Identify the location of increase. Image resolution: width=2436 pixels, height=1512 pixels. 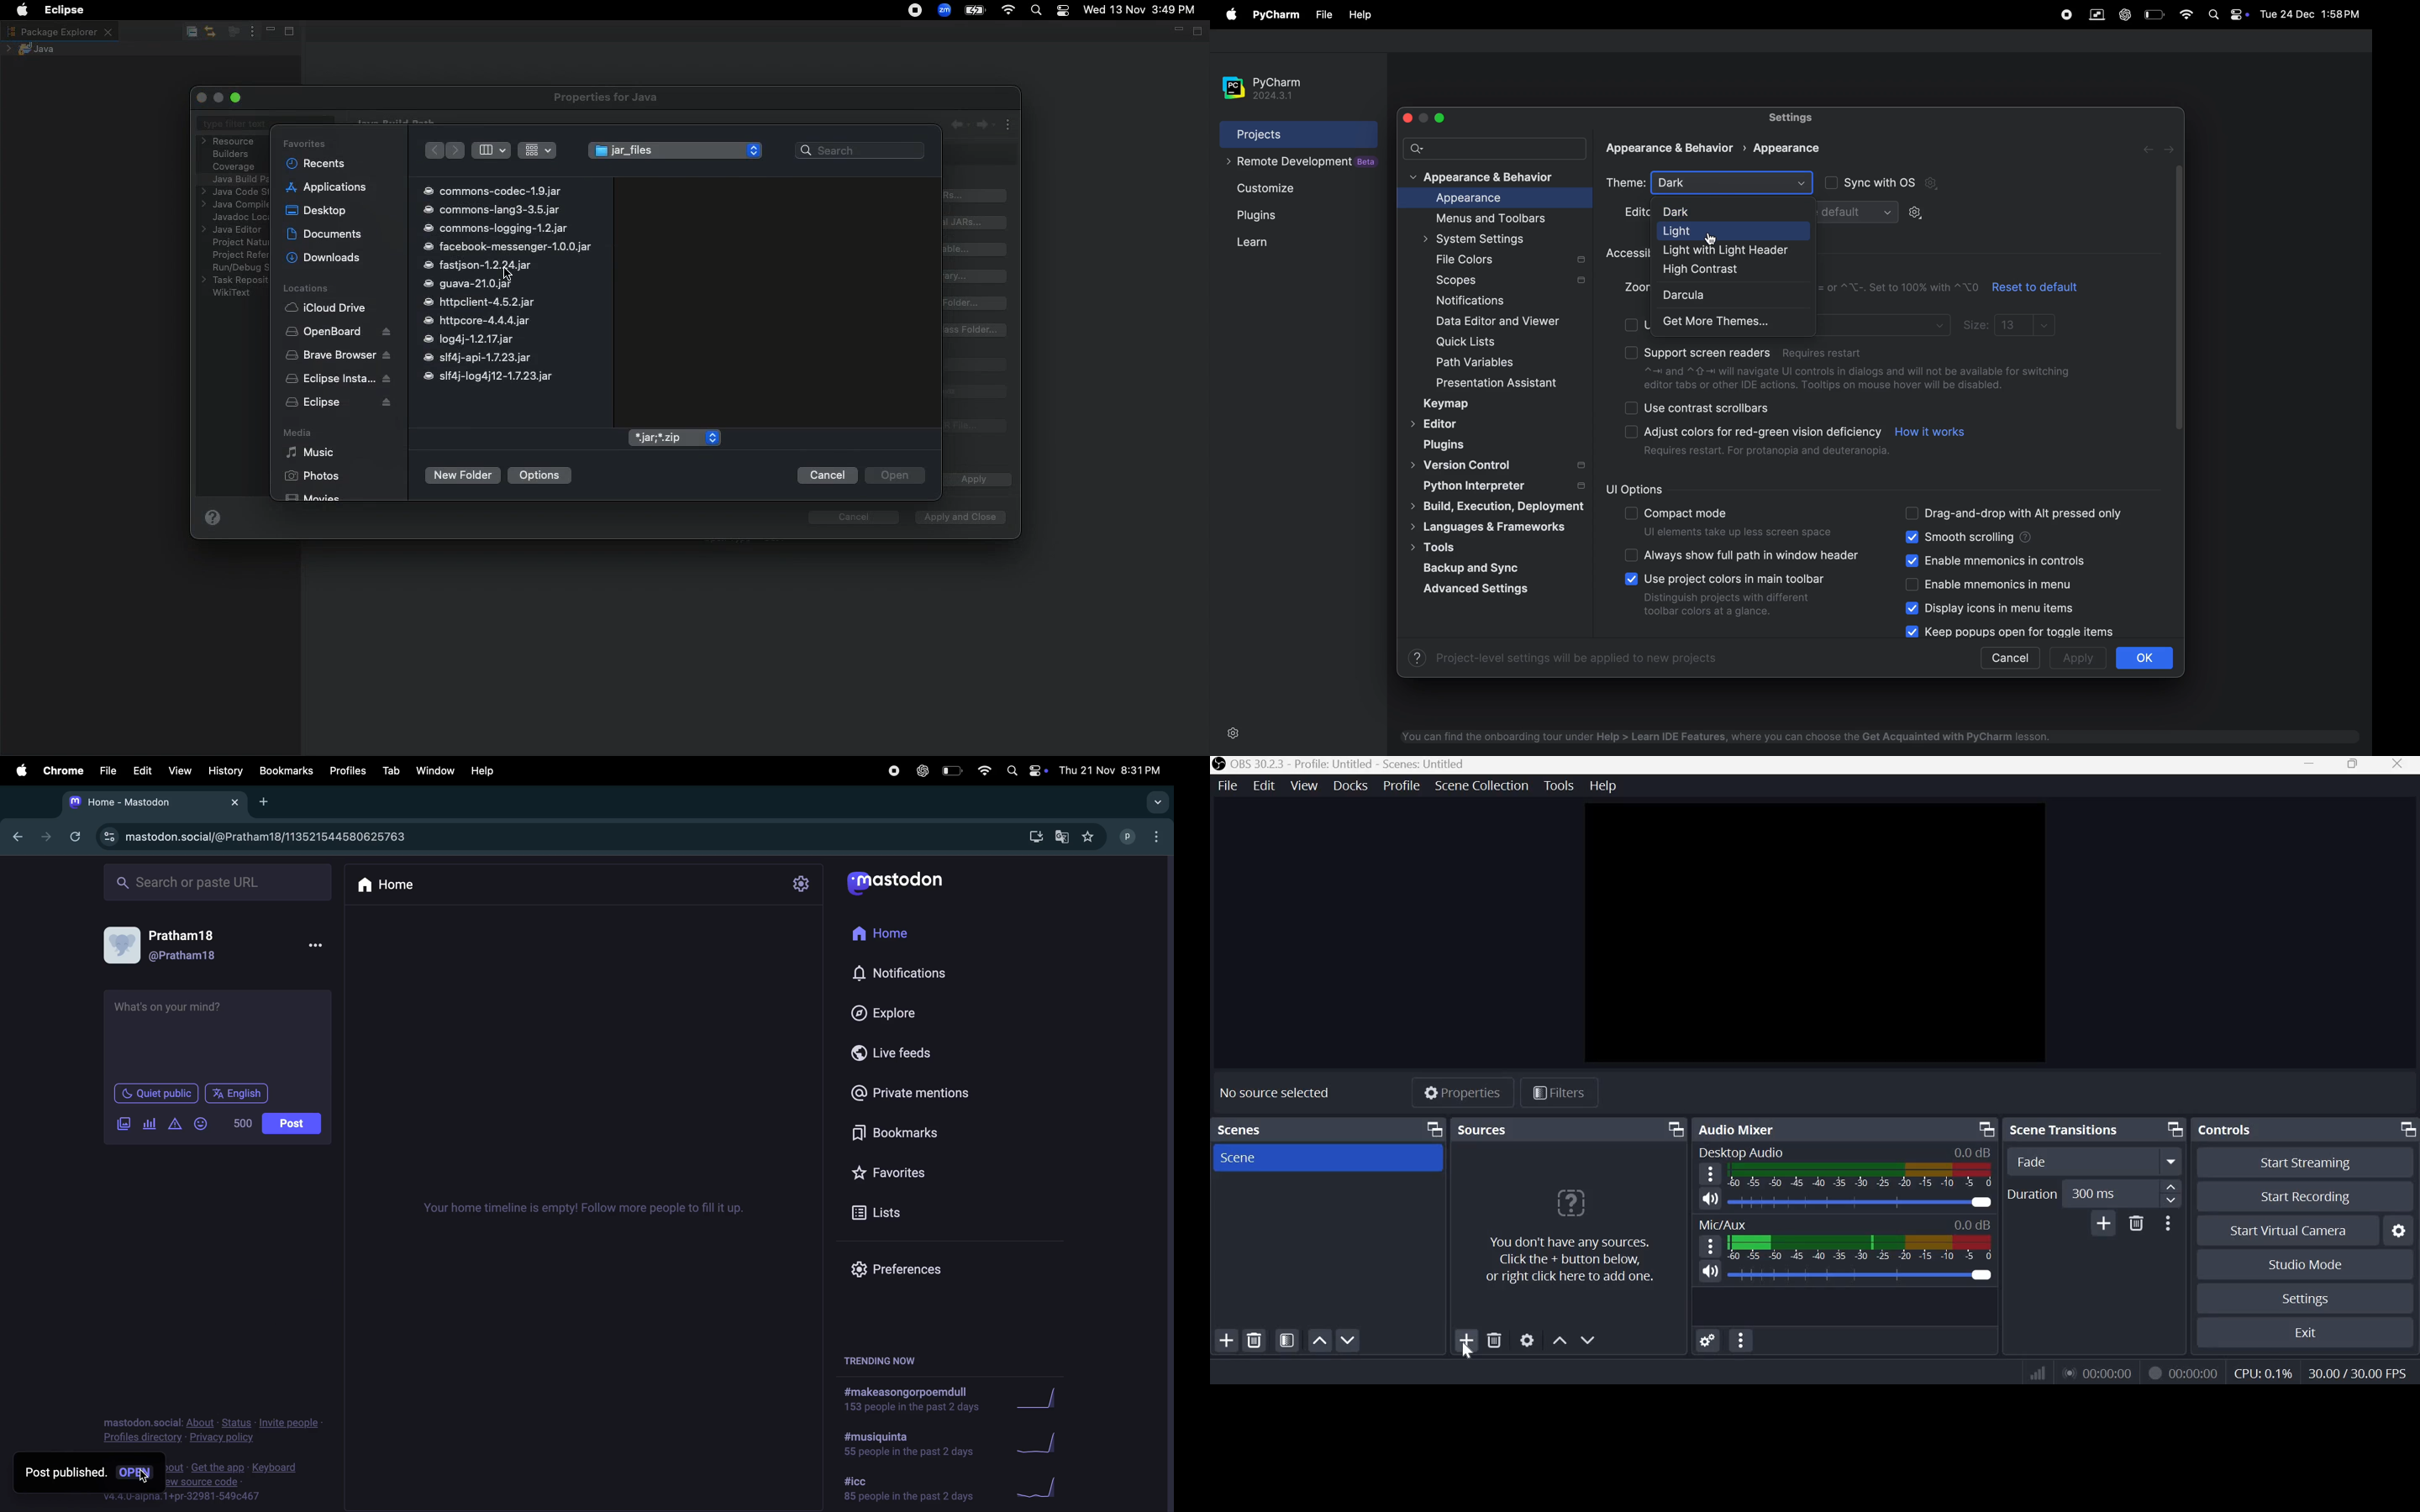
(2172, 1187).